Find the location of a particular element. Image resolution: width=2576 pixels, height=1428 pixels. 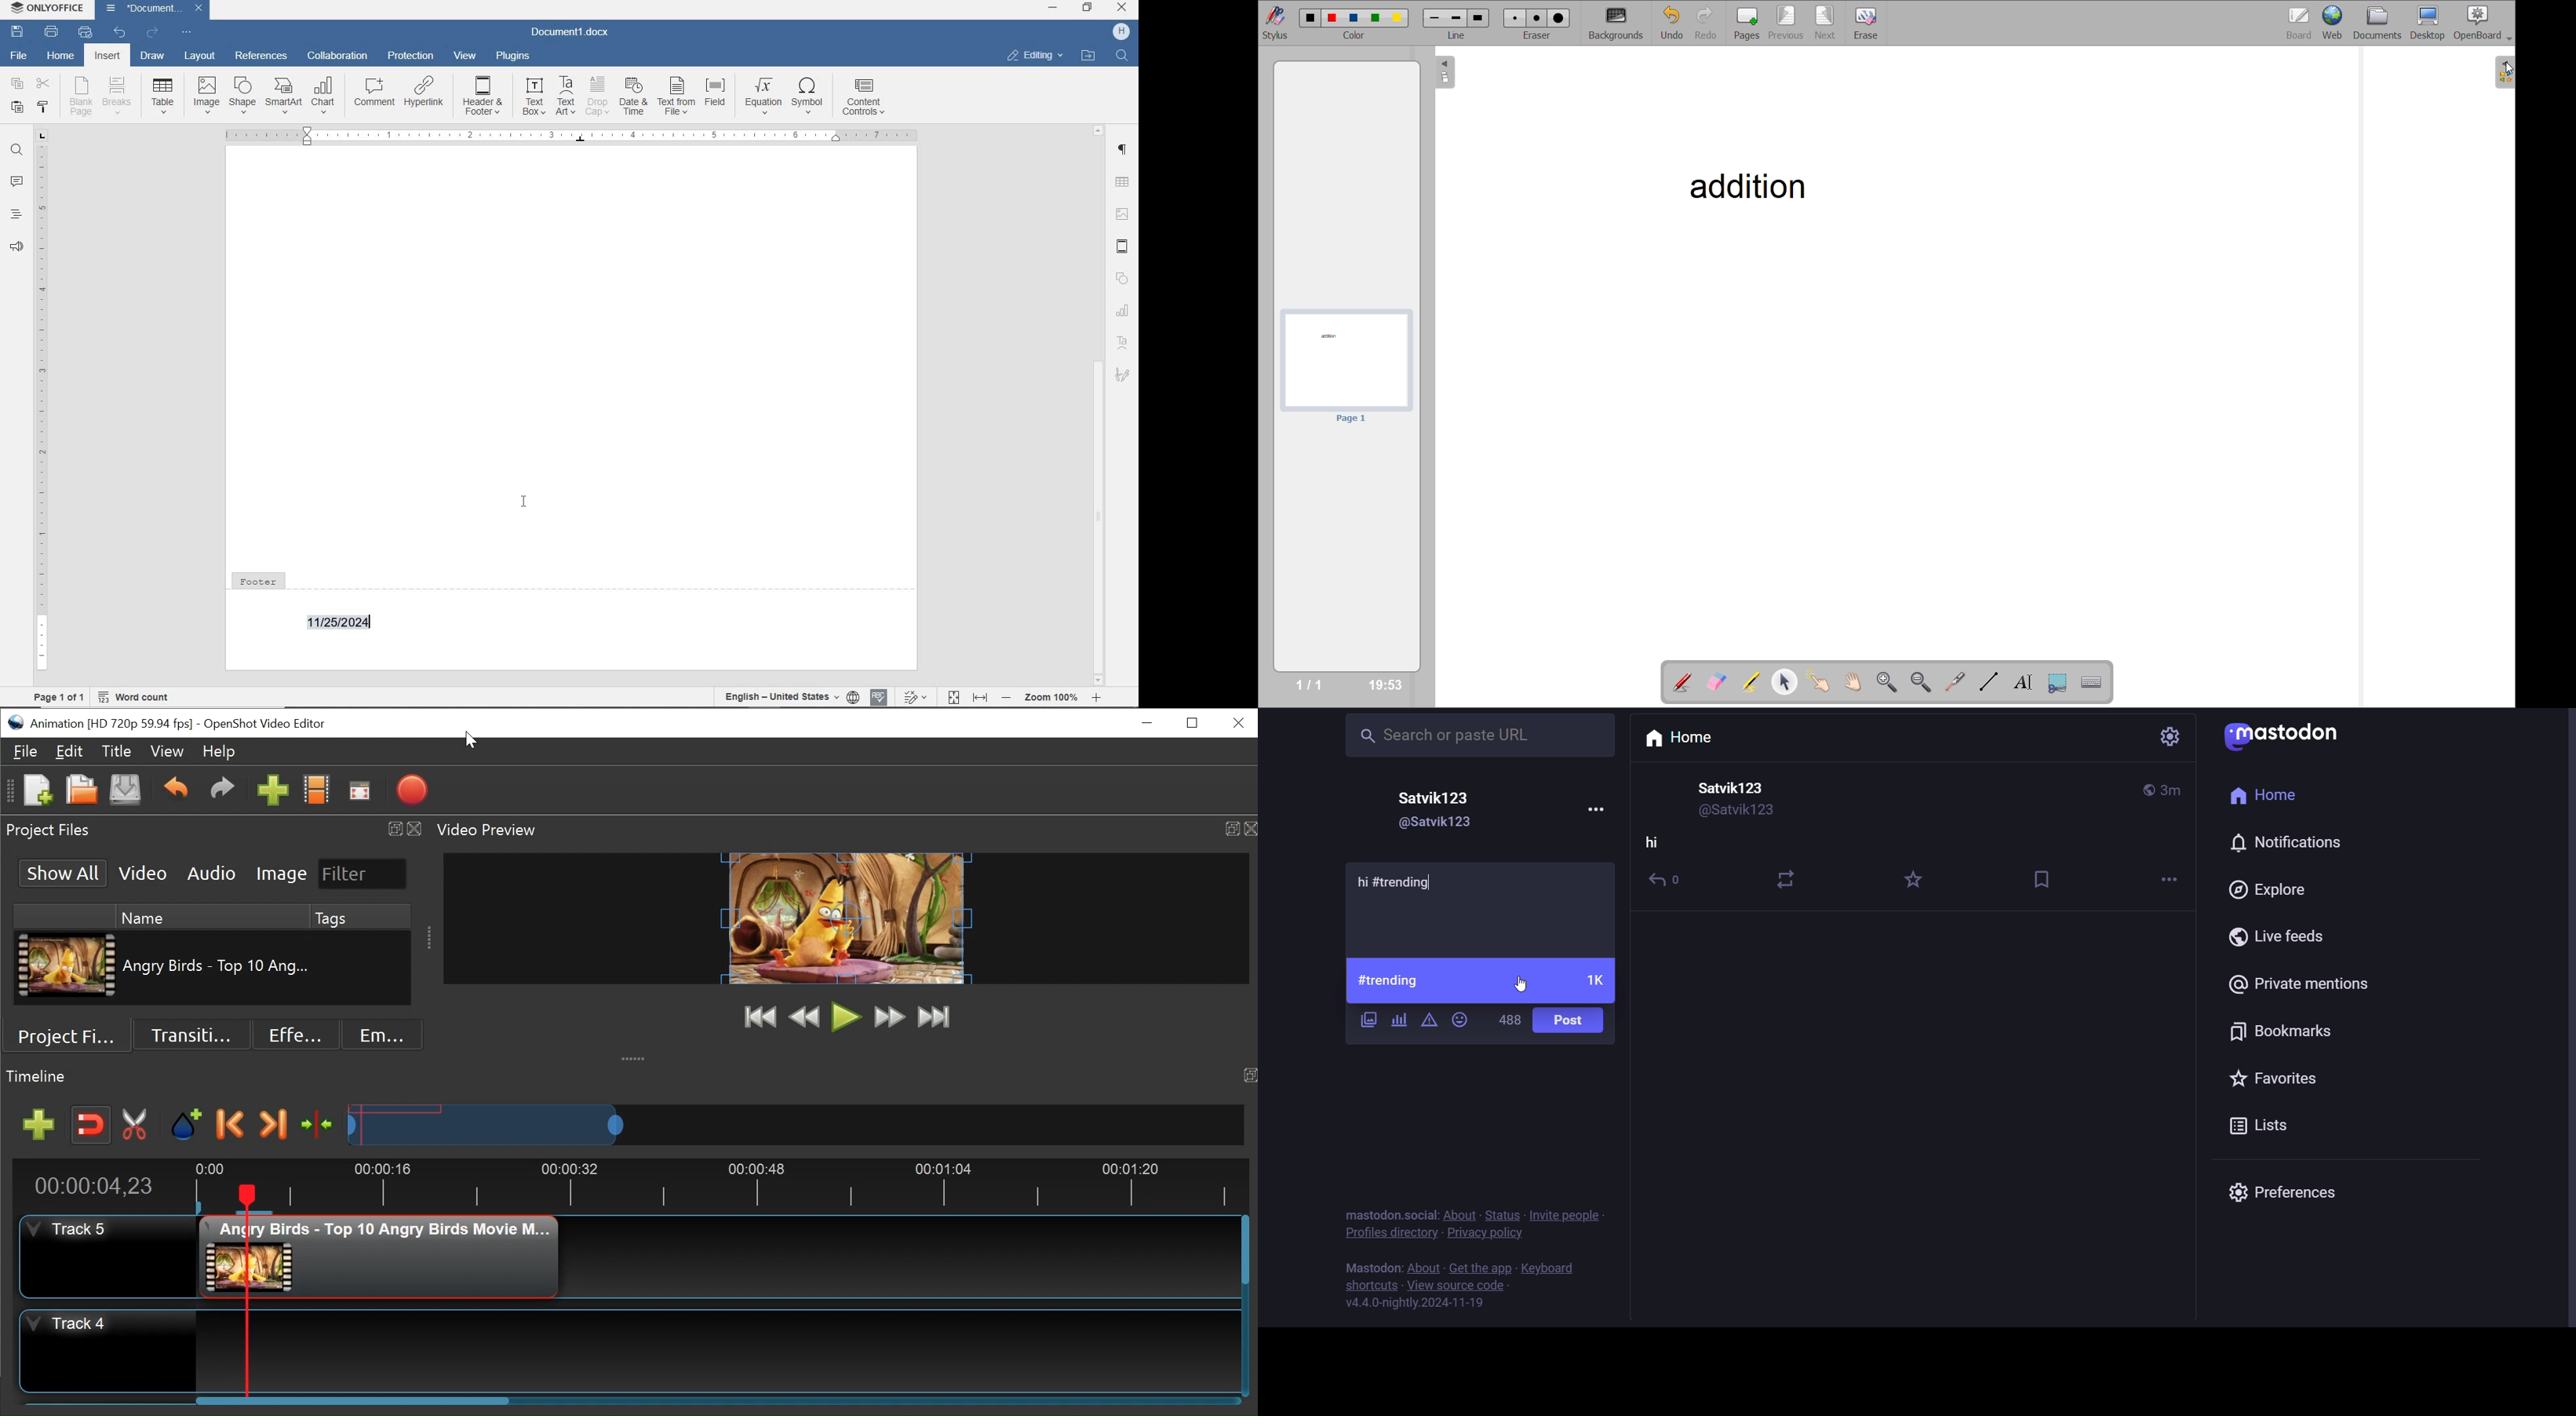

minimize is located at coordinates (1146, 723).